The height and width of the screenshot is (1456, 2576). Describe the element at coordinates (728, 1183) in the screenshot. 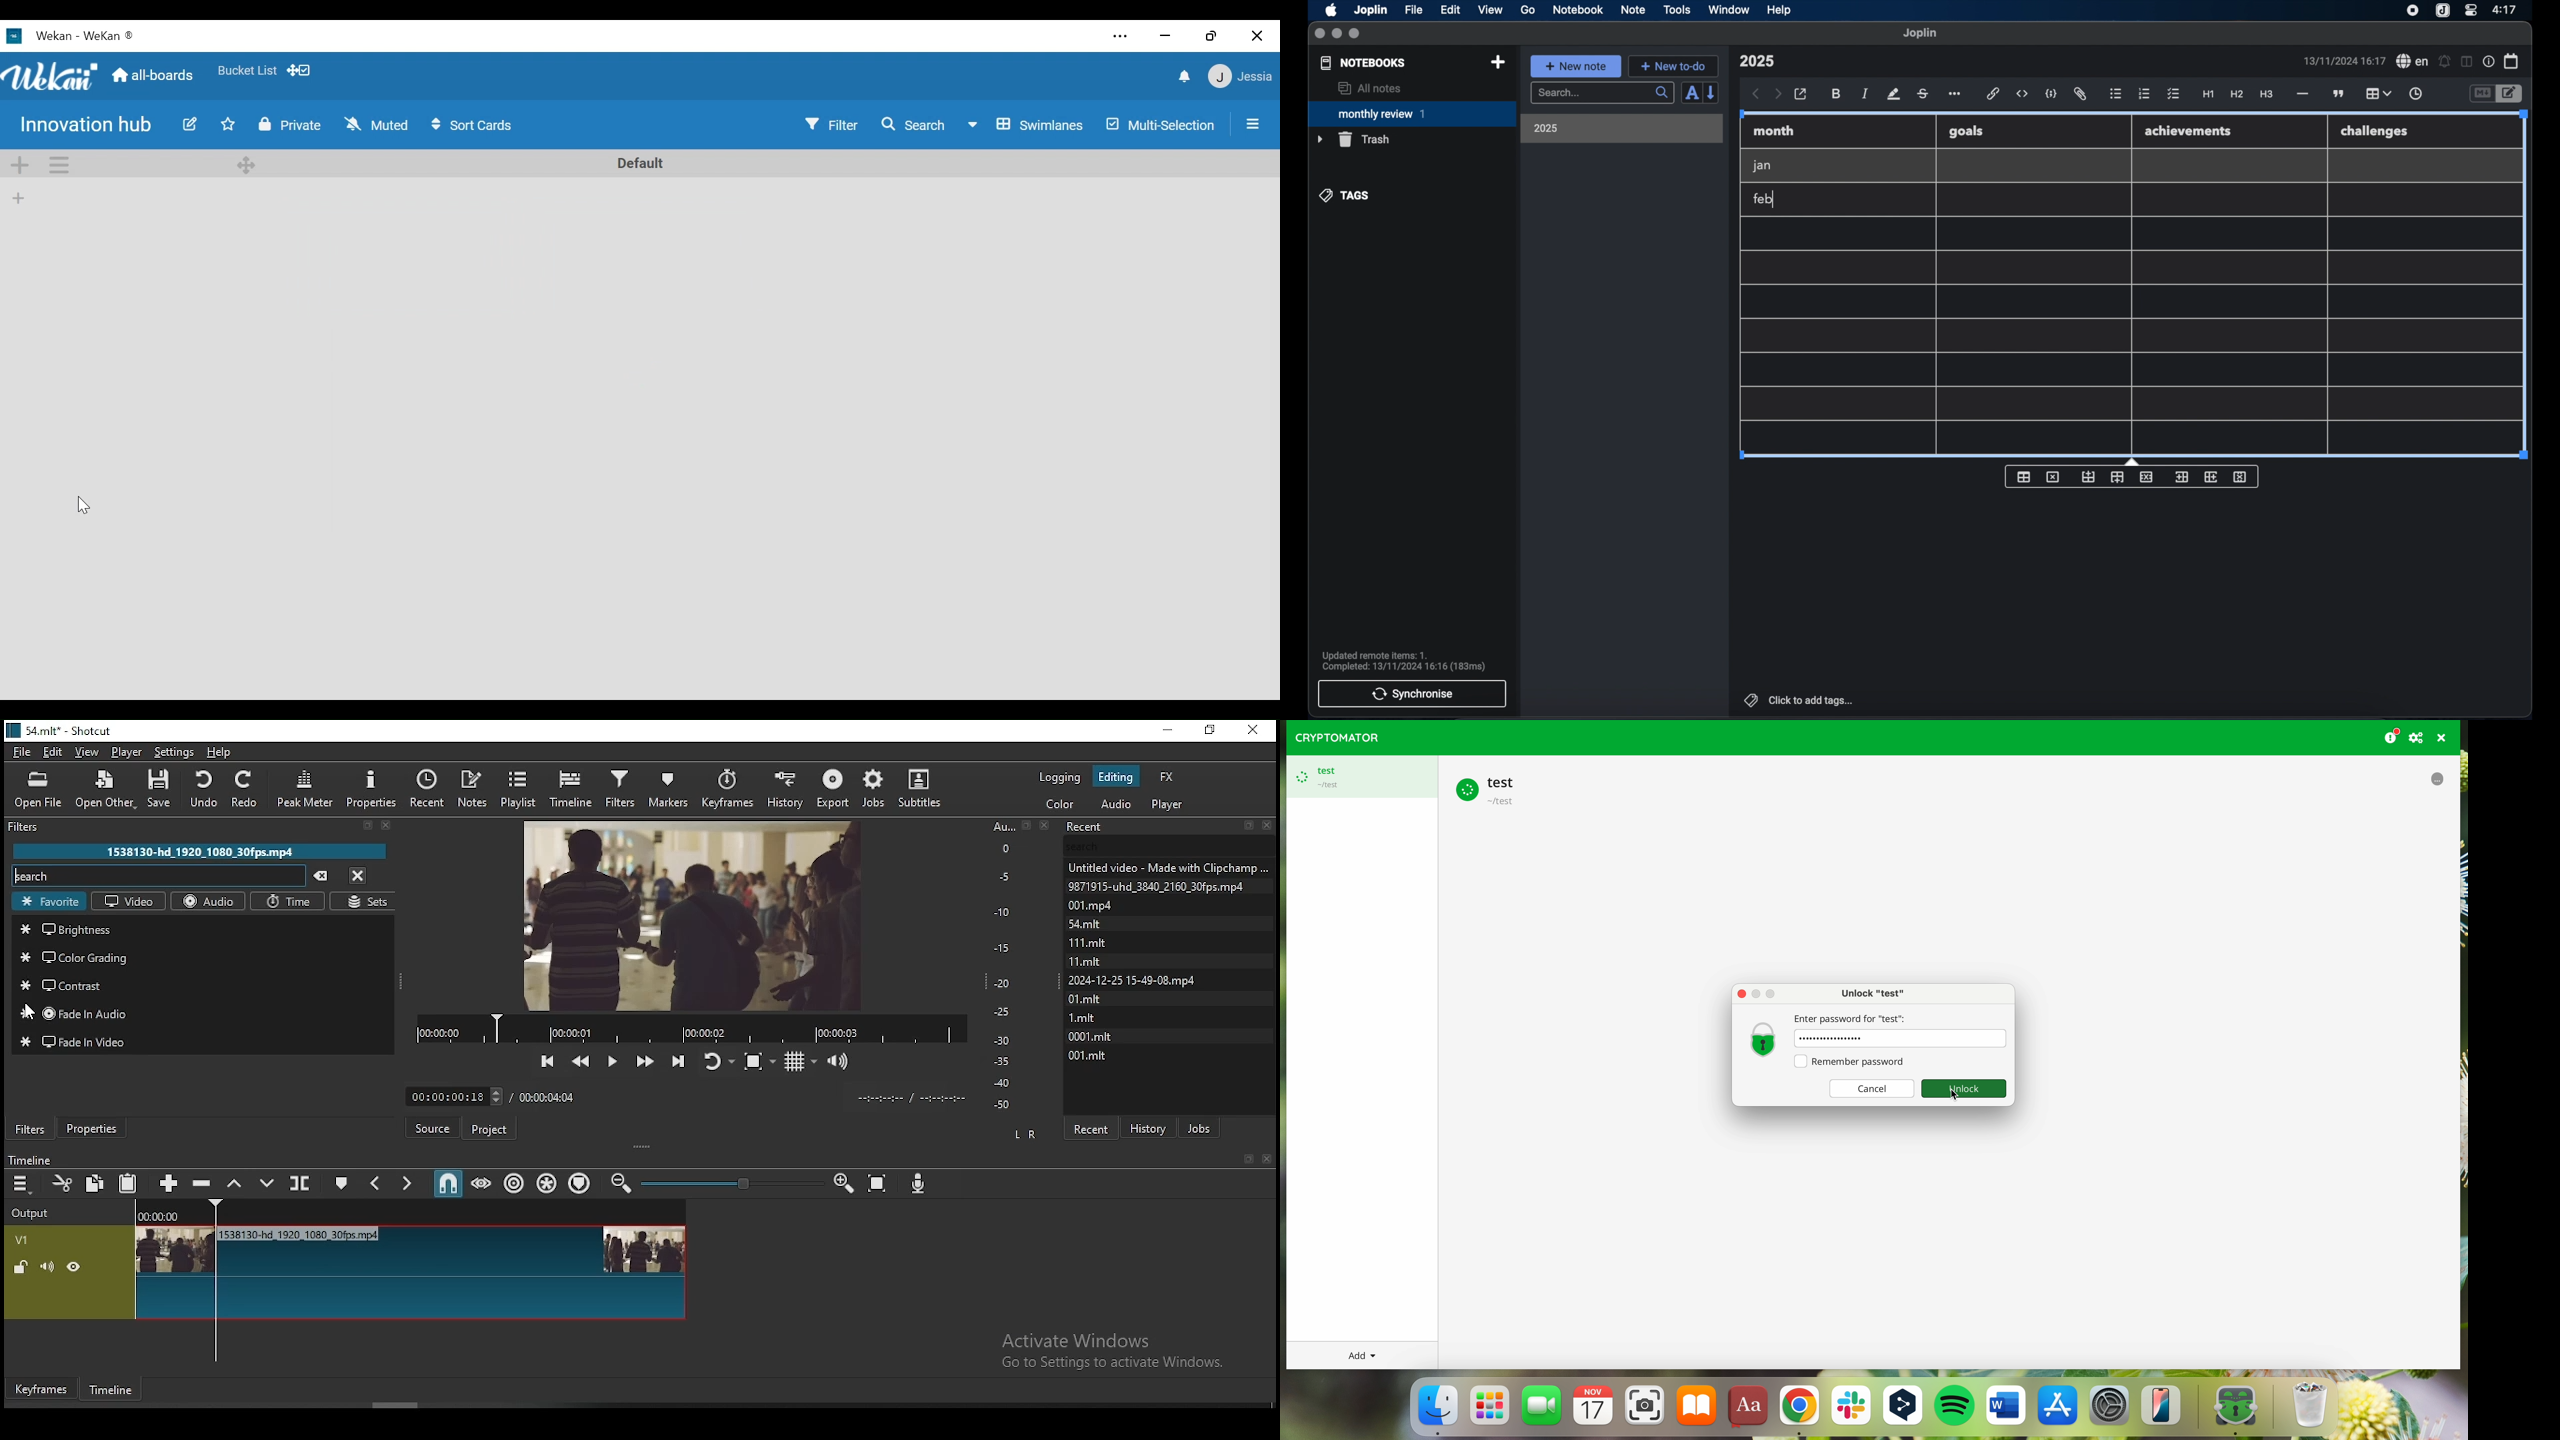

I see `zoom in or zoom out slider` at that location.